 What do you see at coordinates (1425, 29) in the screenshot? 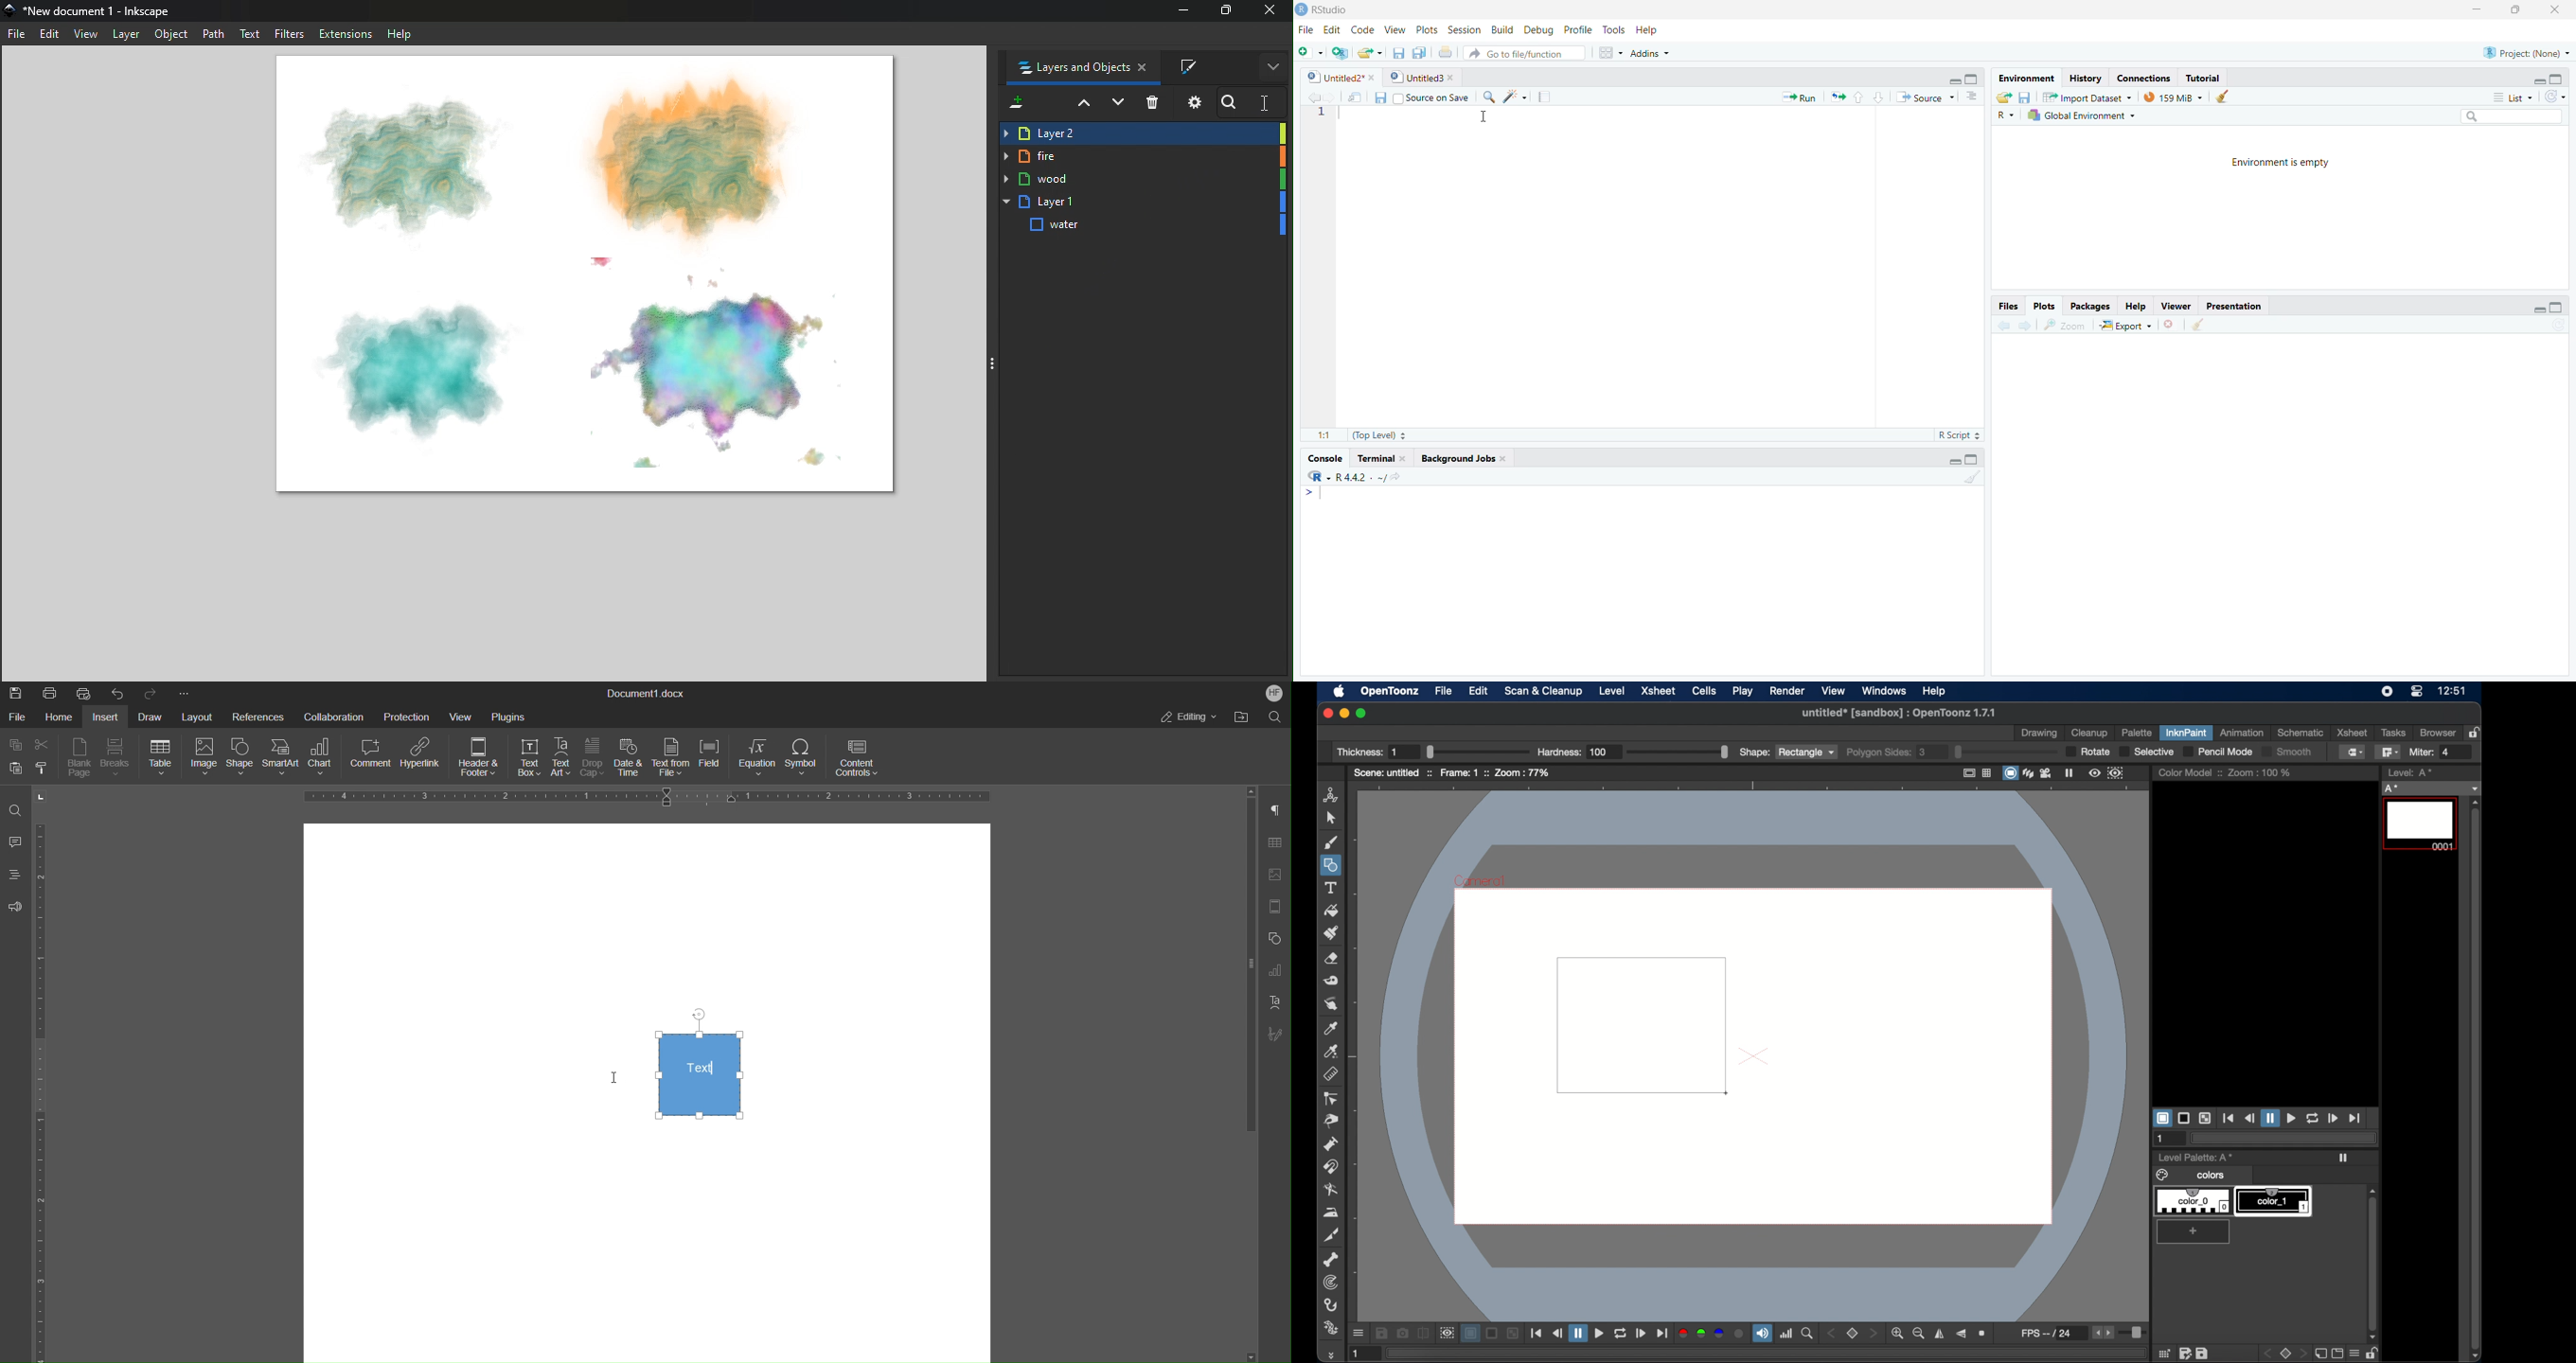
I see `Plots` at bounding box center [1425, 29].